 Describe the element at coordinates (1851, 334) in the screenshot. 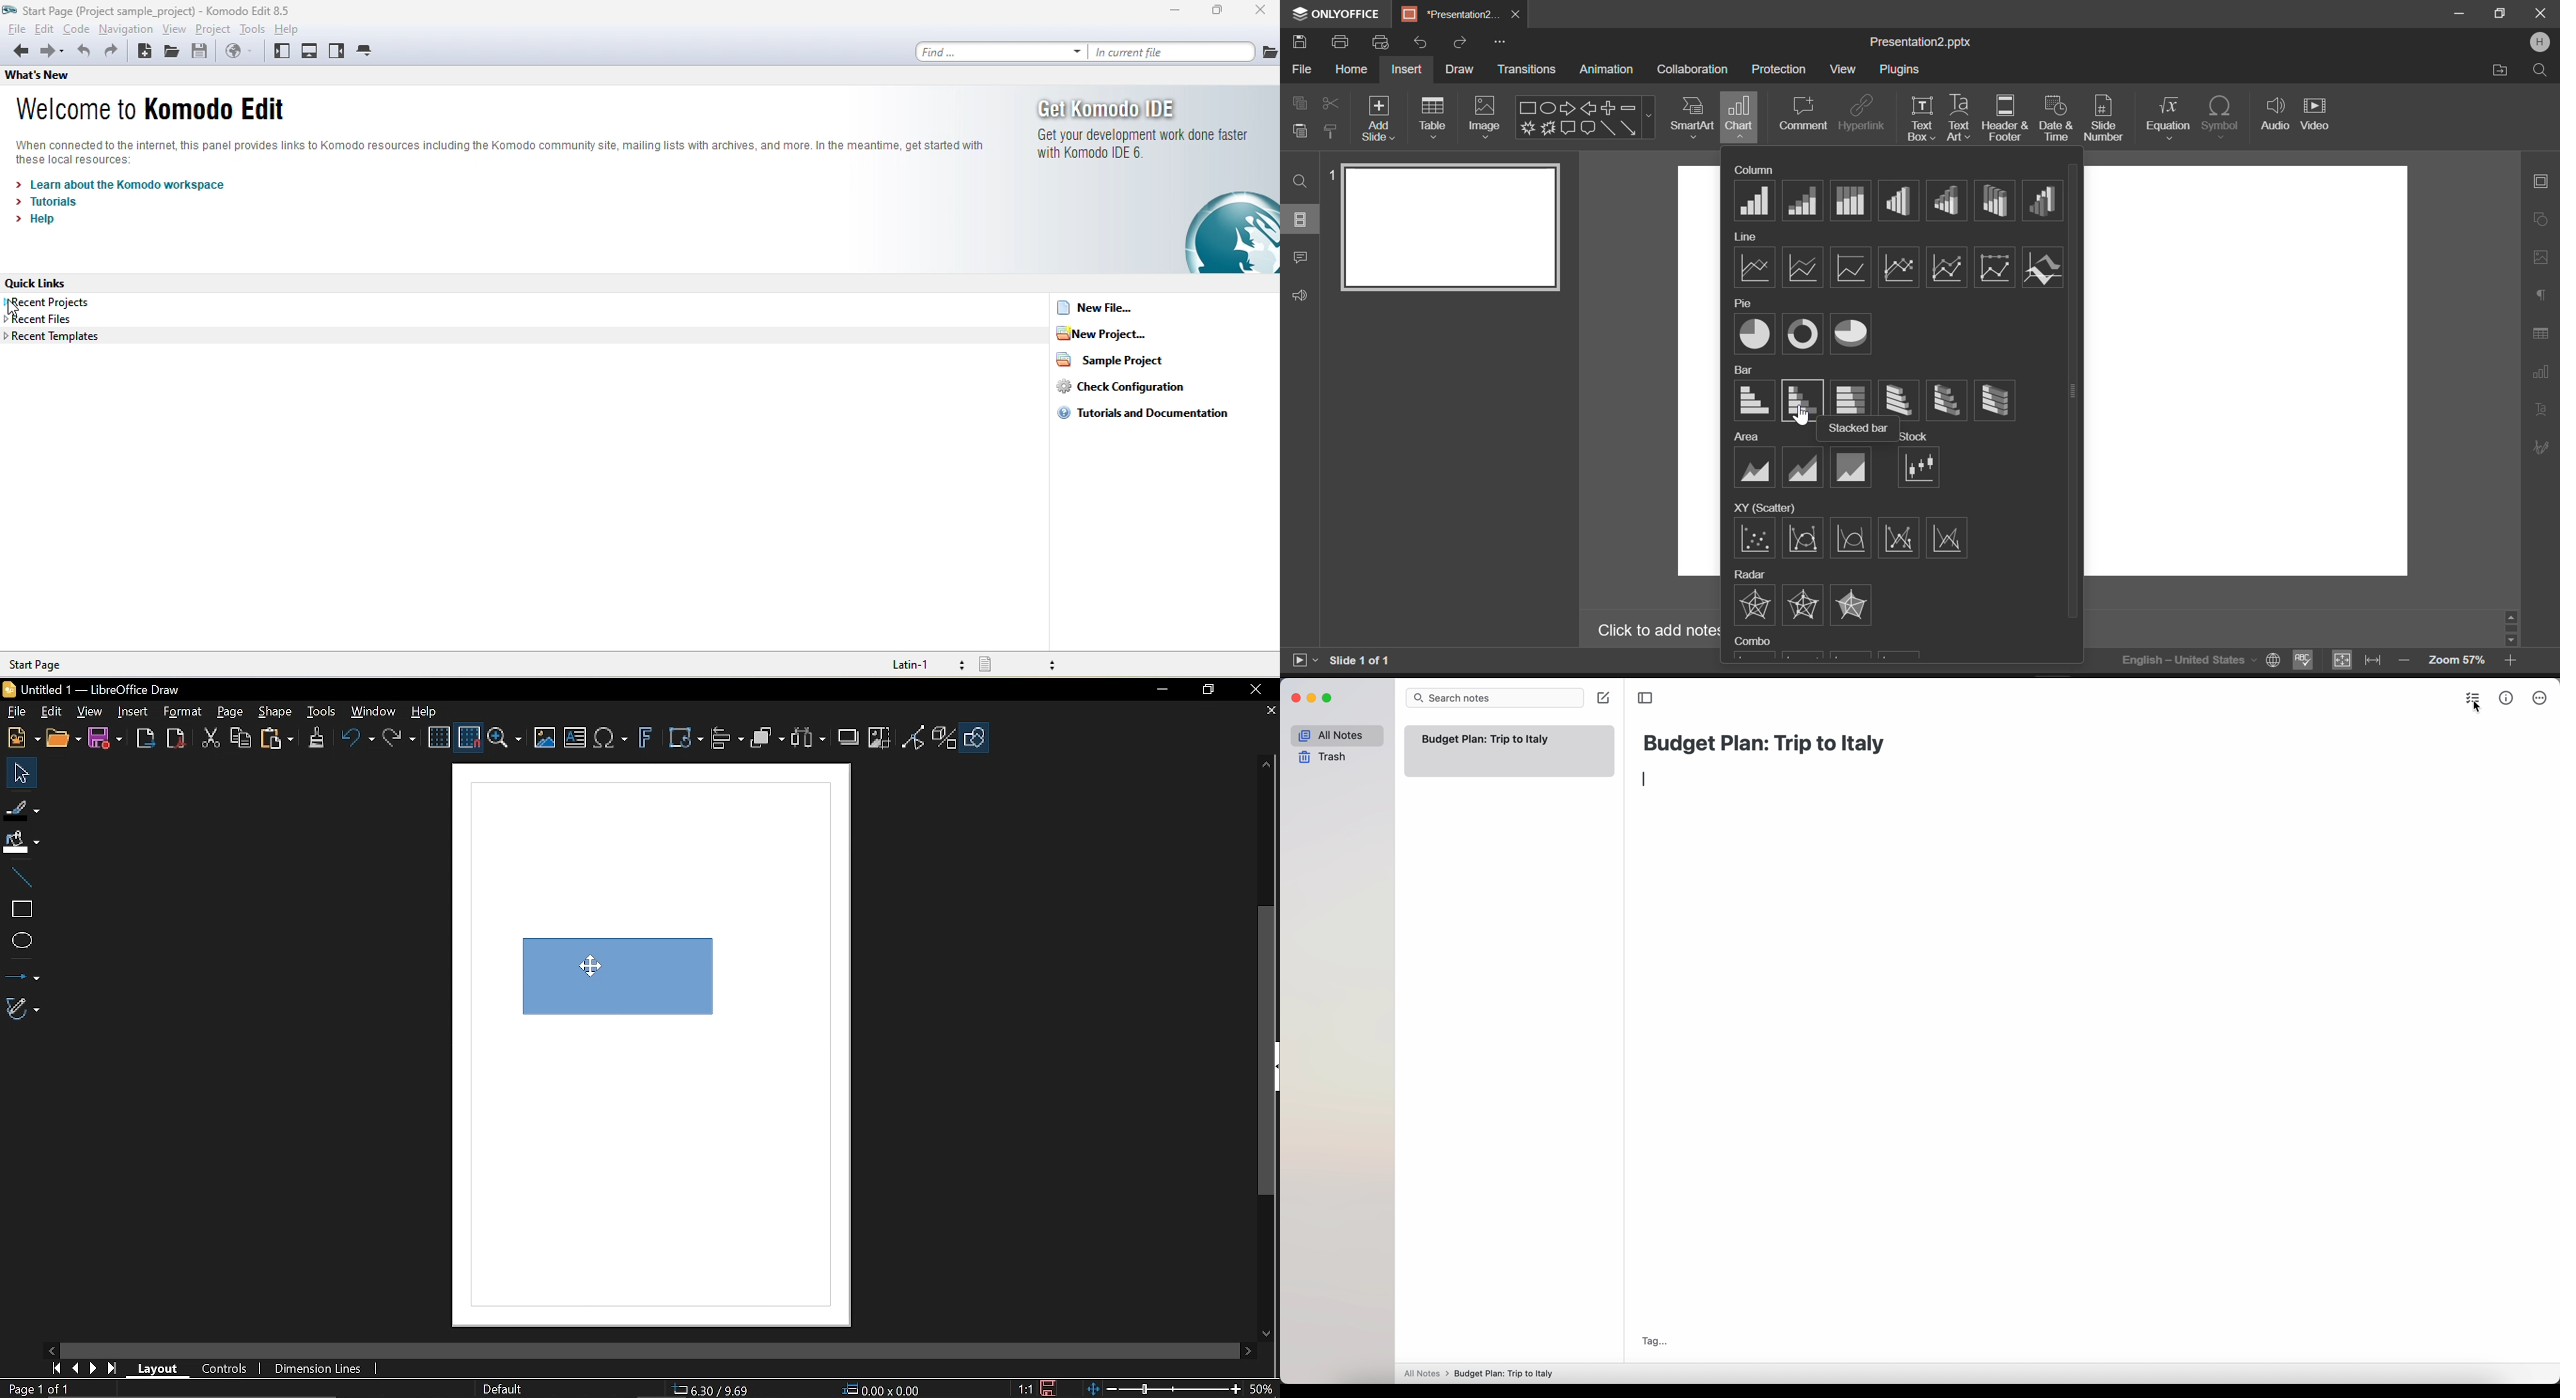

I see `3-D Pie` at that location.